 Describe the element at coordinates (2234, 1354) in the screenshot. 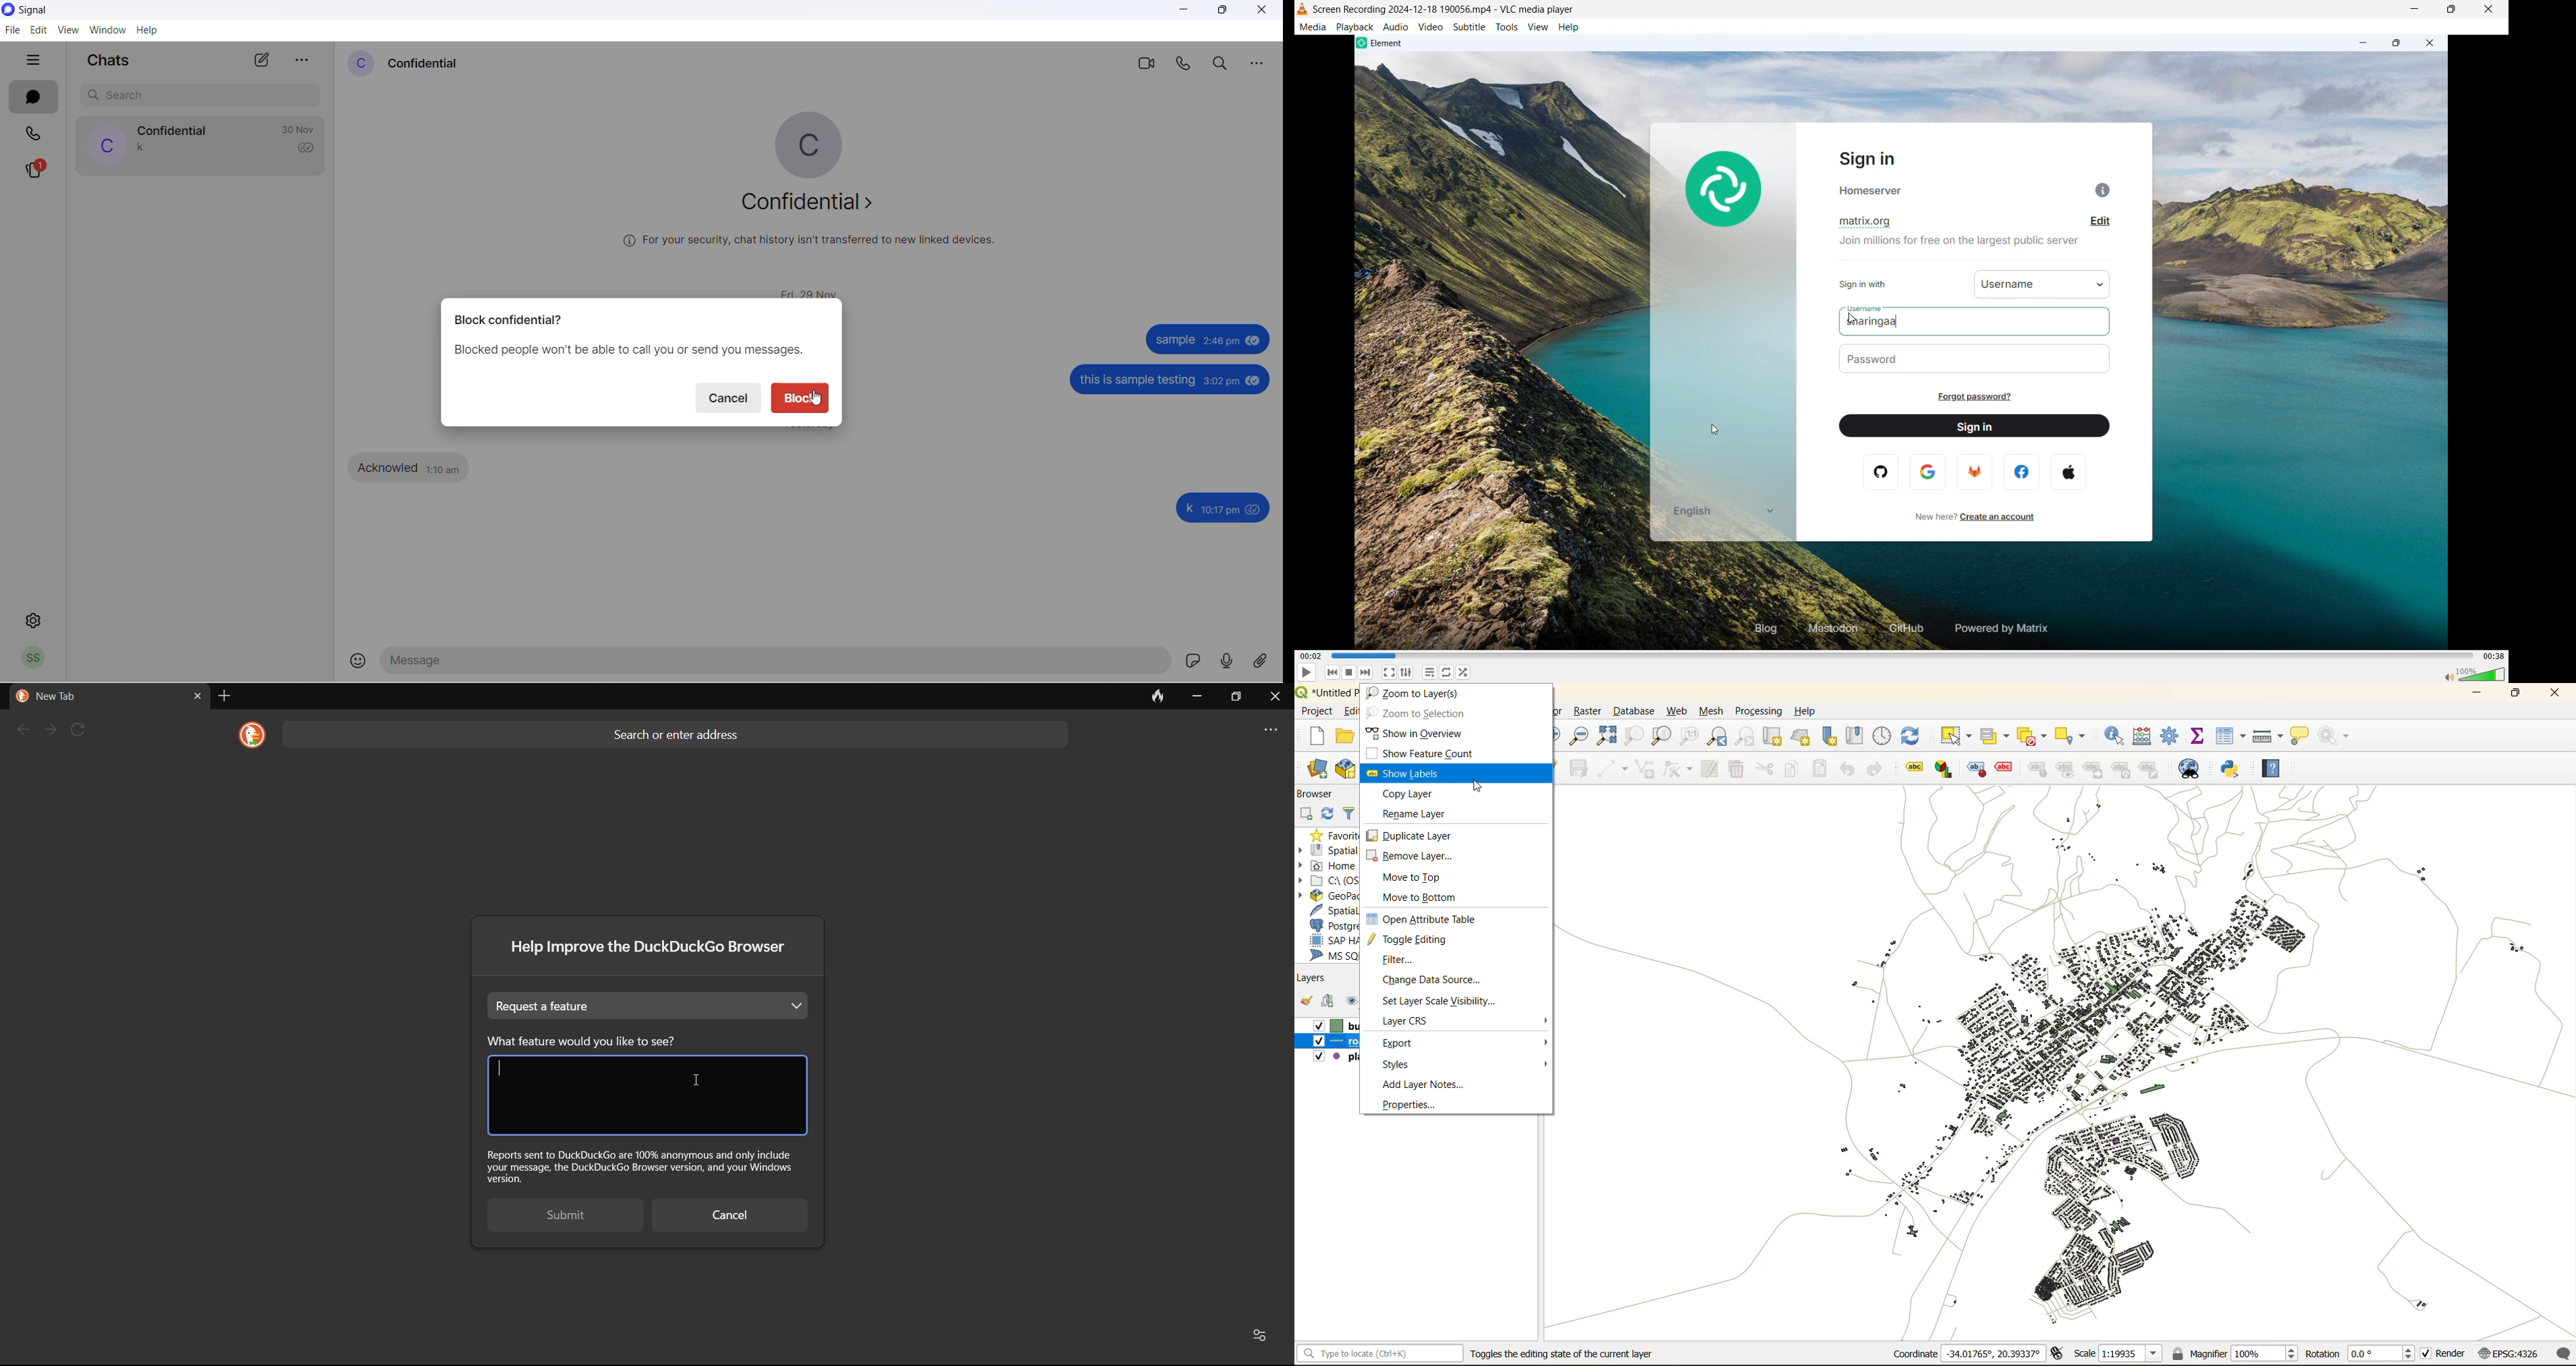

I see `magnifier` at that location.